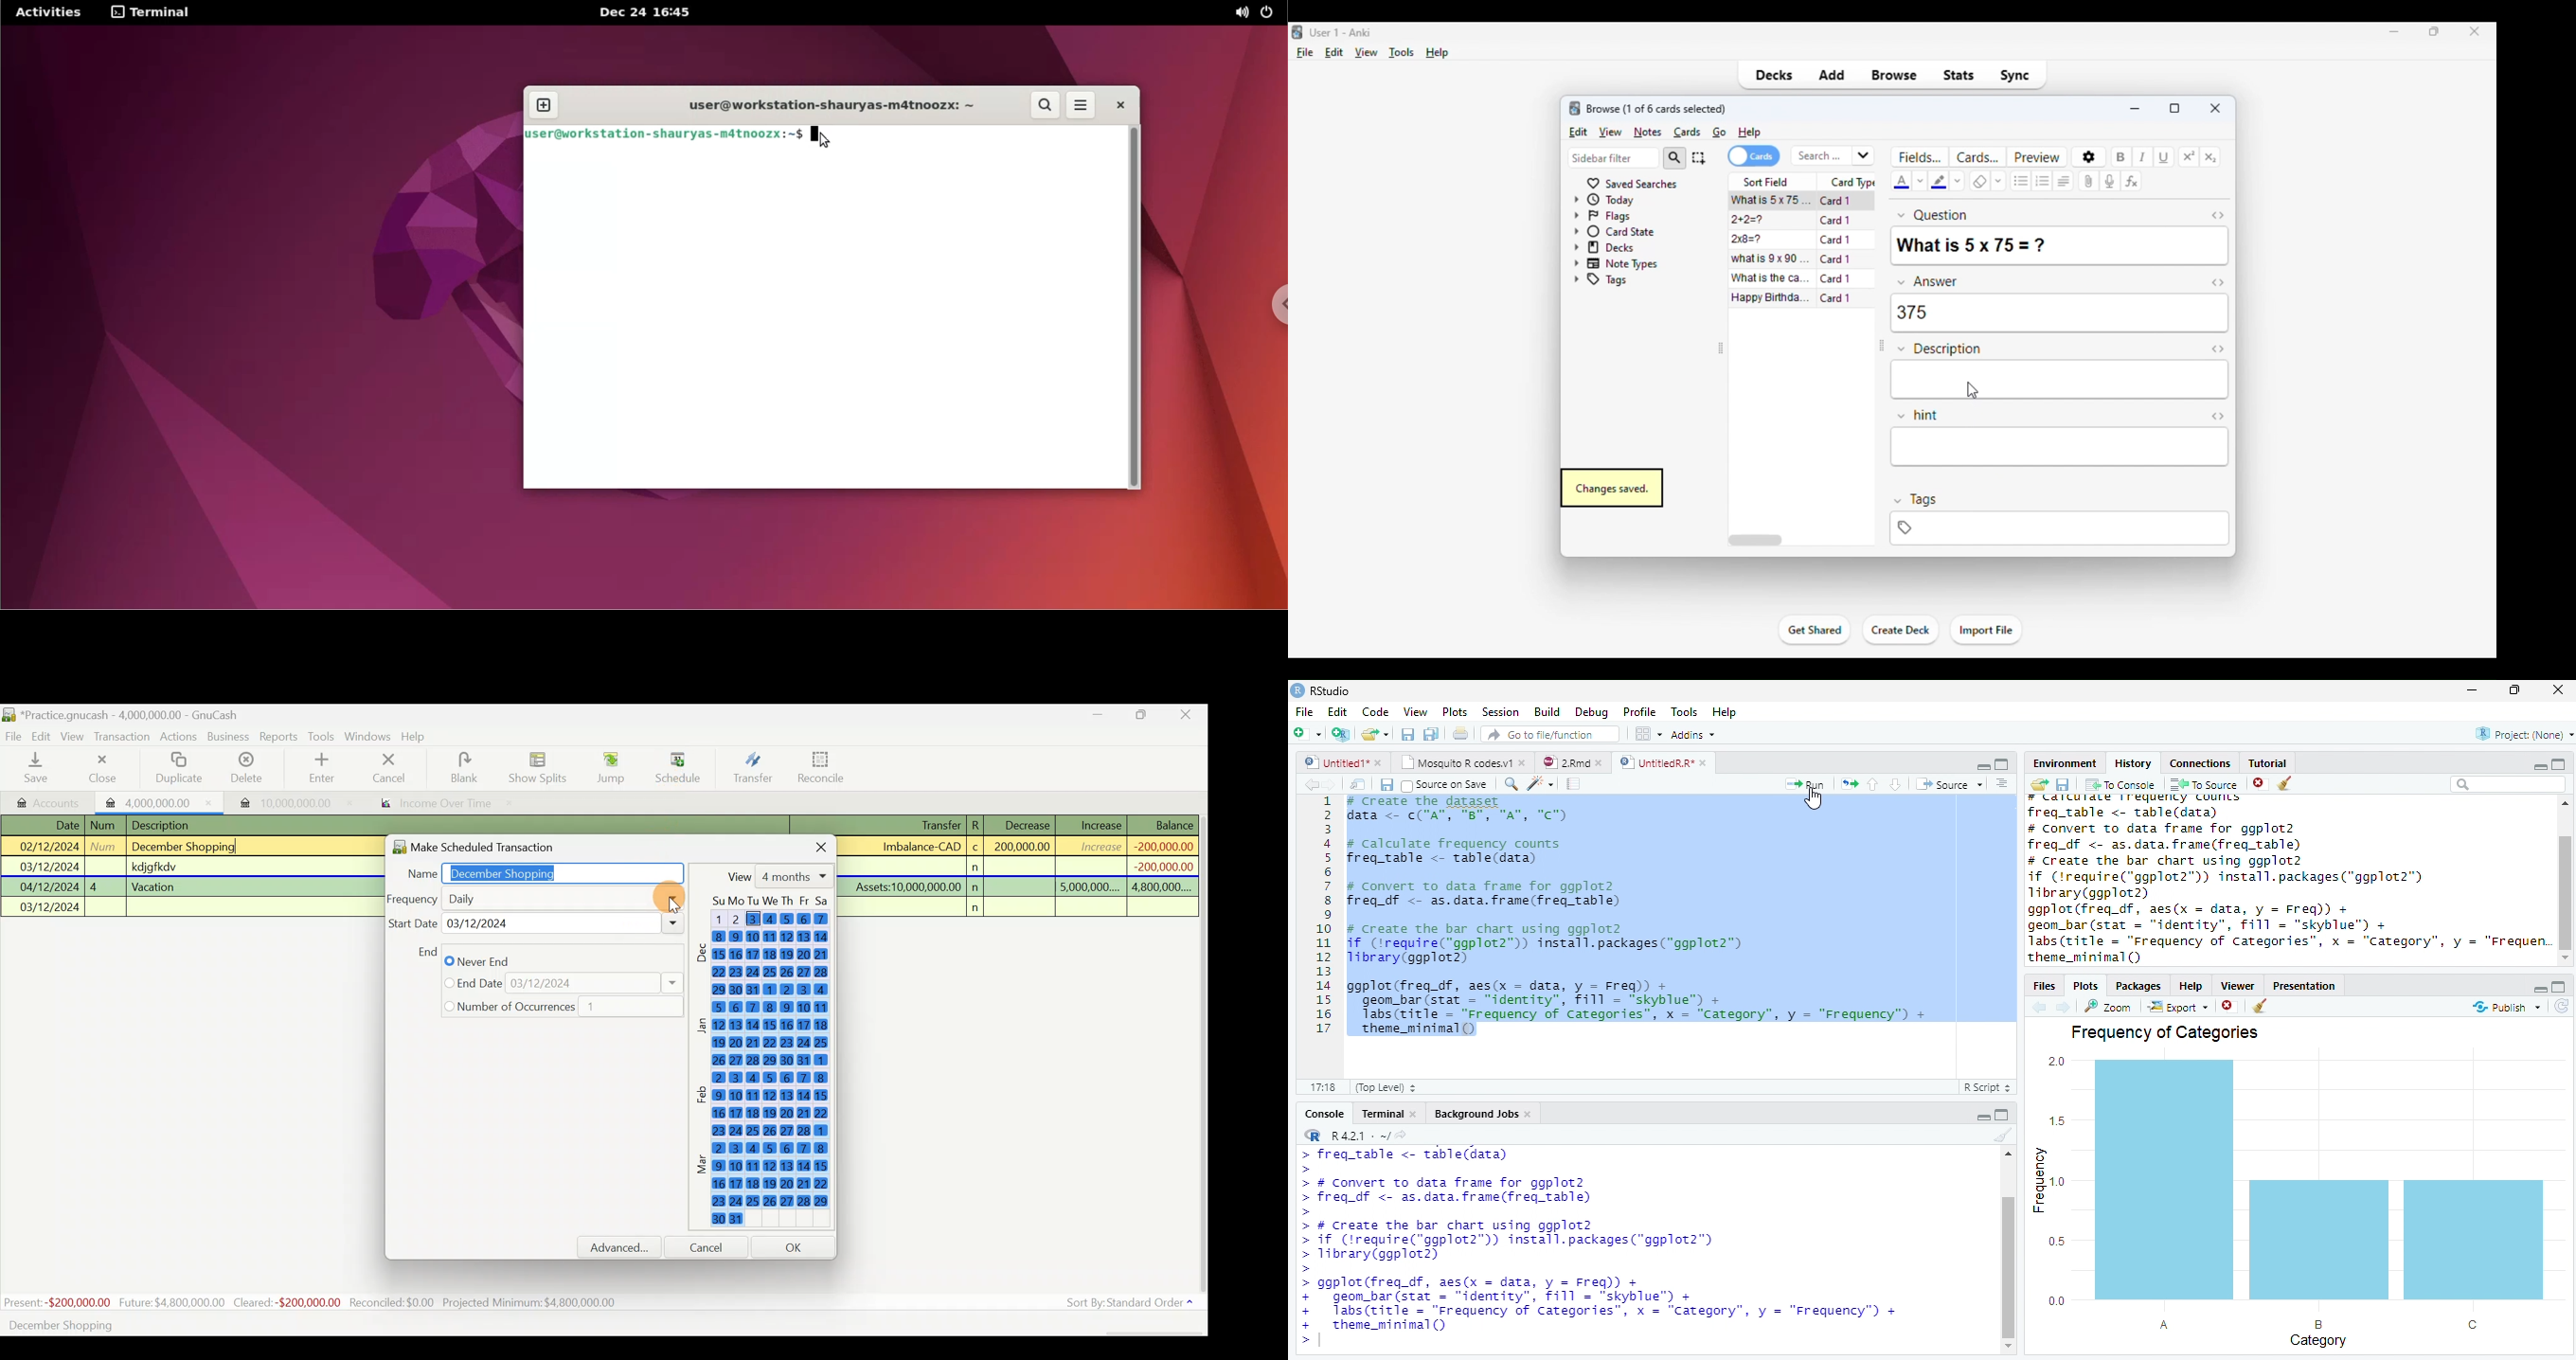 The height and width of the screenshot is (1372, 2576). Describe the element at coordinates (2198, 763) in the screenshot. I see `Connections` at that location.